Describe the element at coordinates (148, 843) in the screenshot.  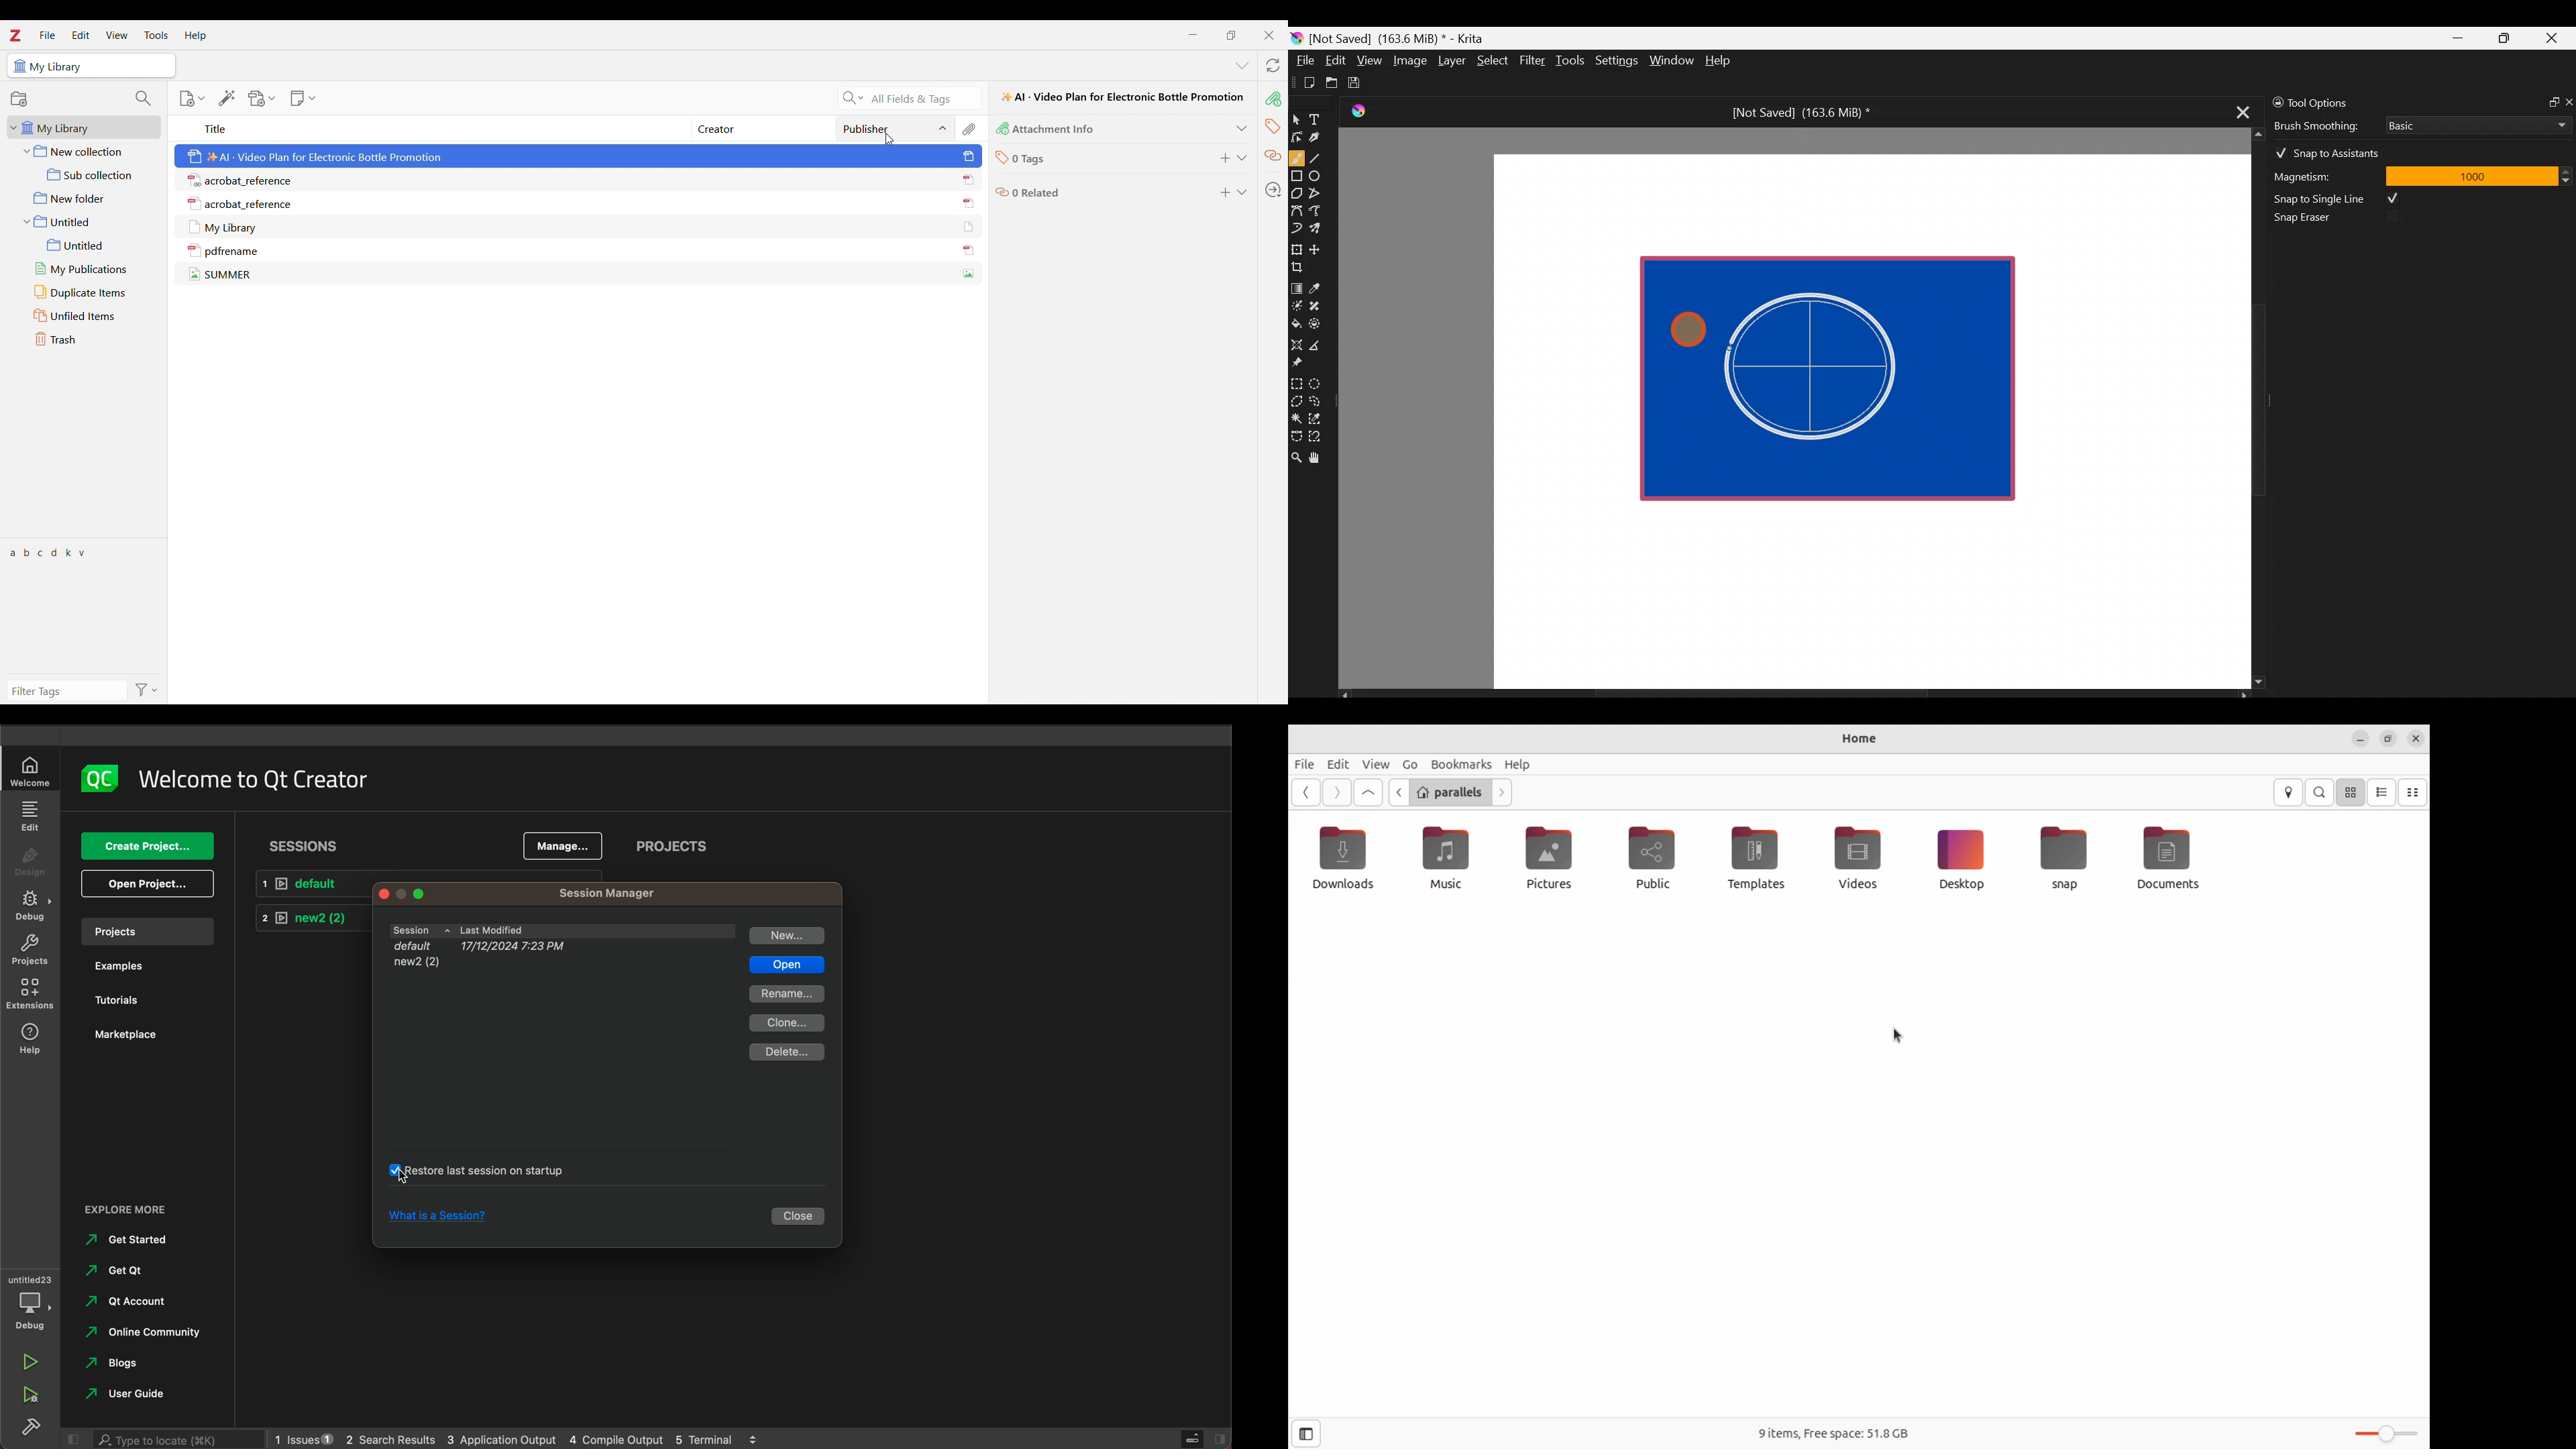
I see `create` at that location.